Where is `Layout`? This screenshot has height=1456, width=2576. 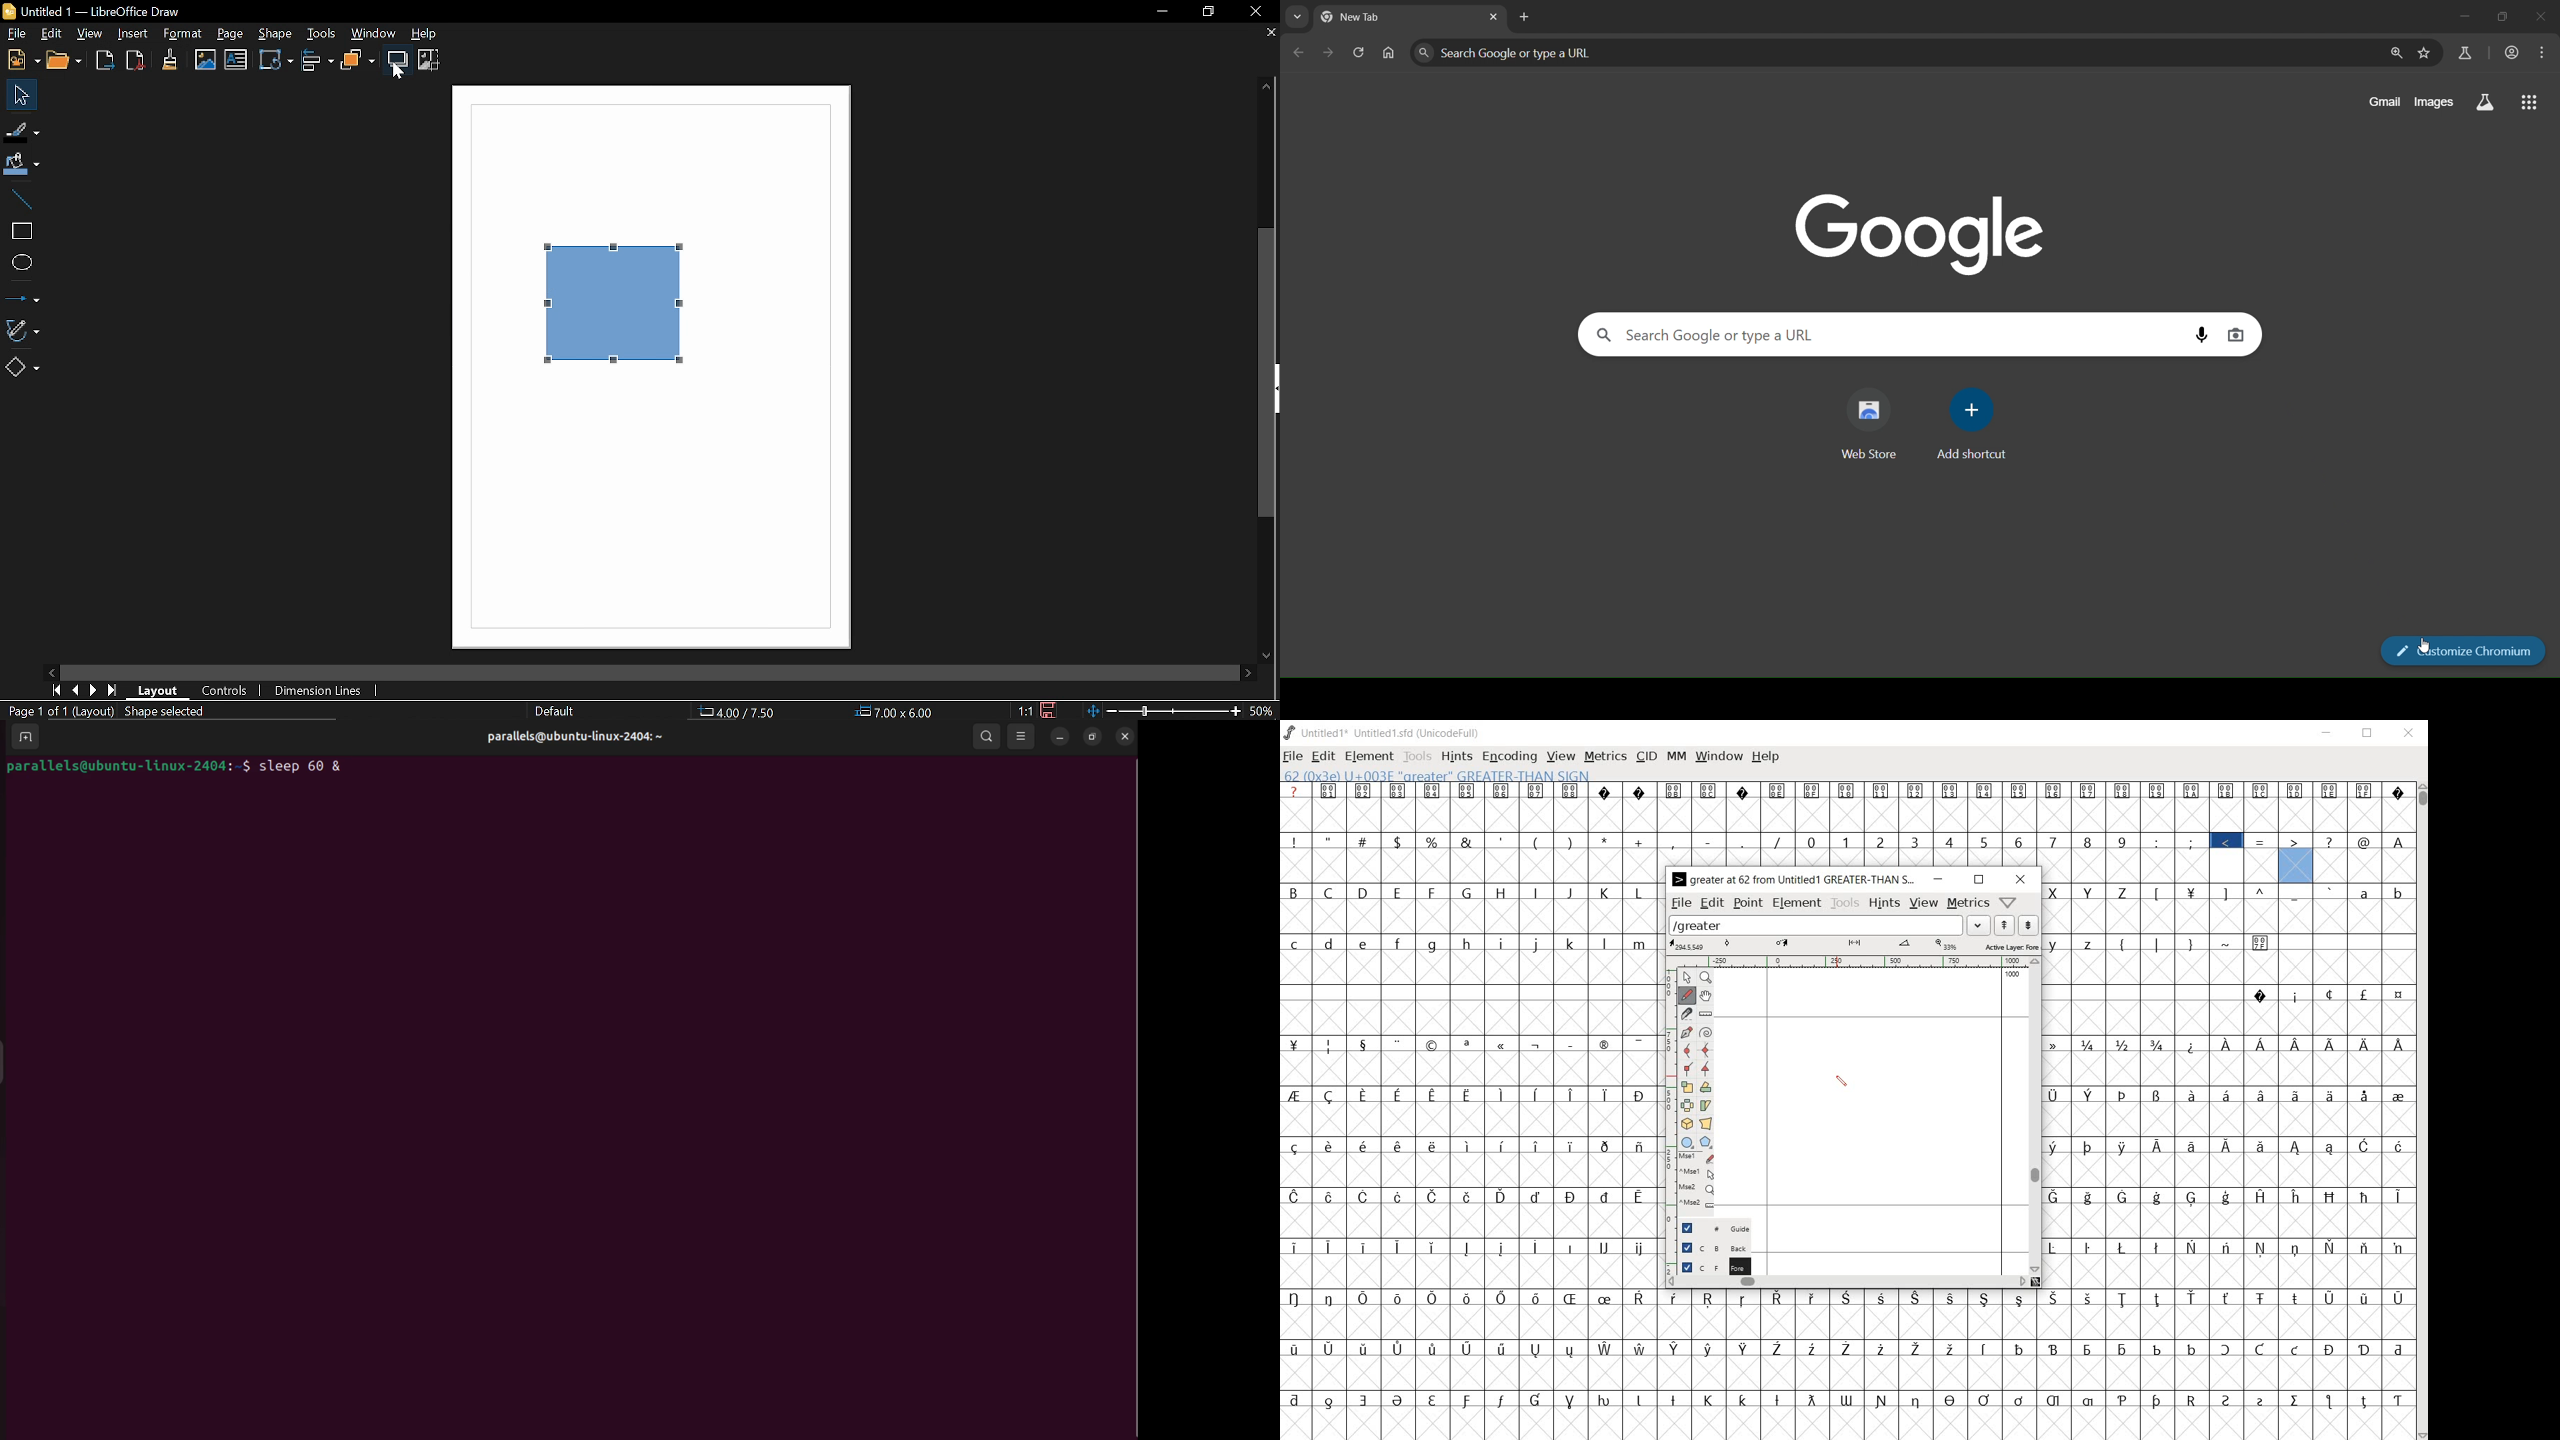 Layout is located at coordinates (161, 692).